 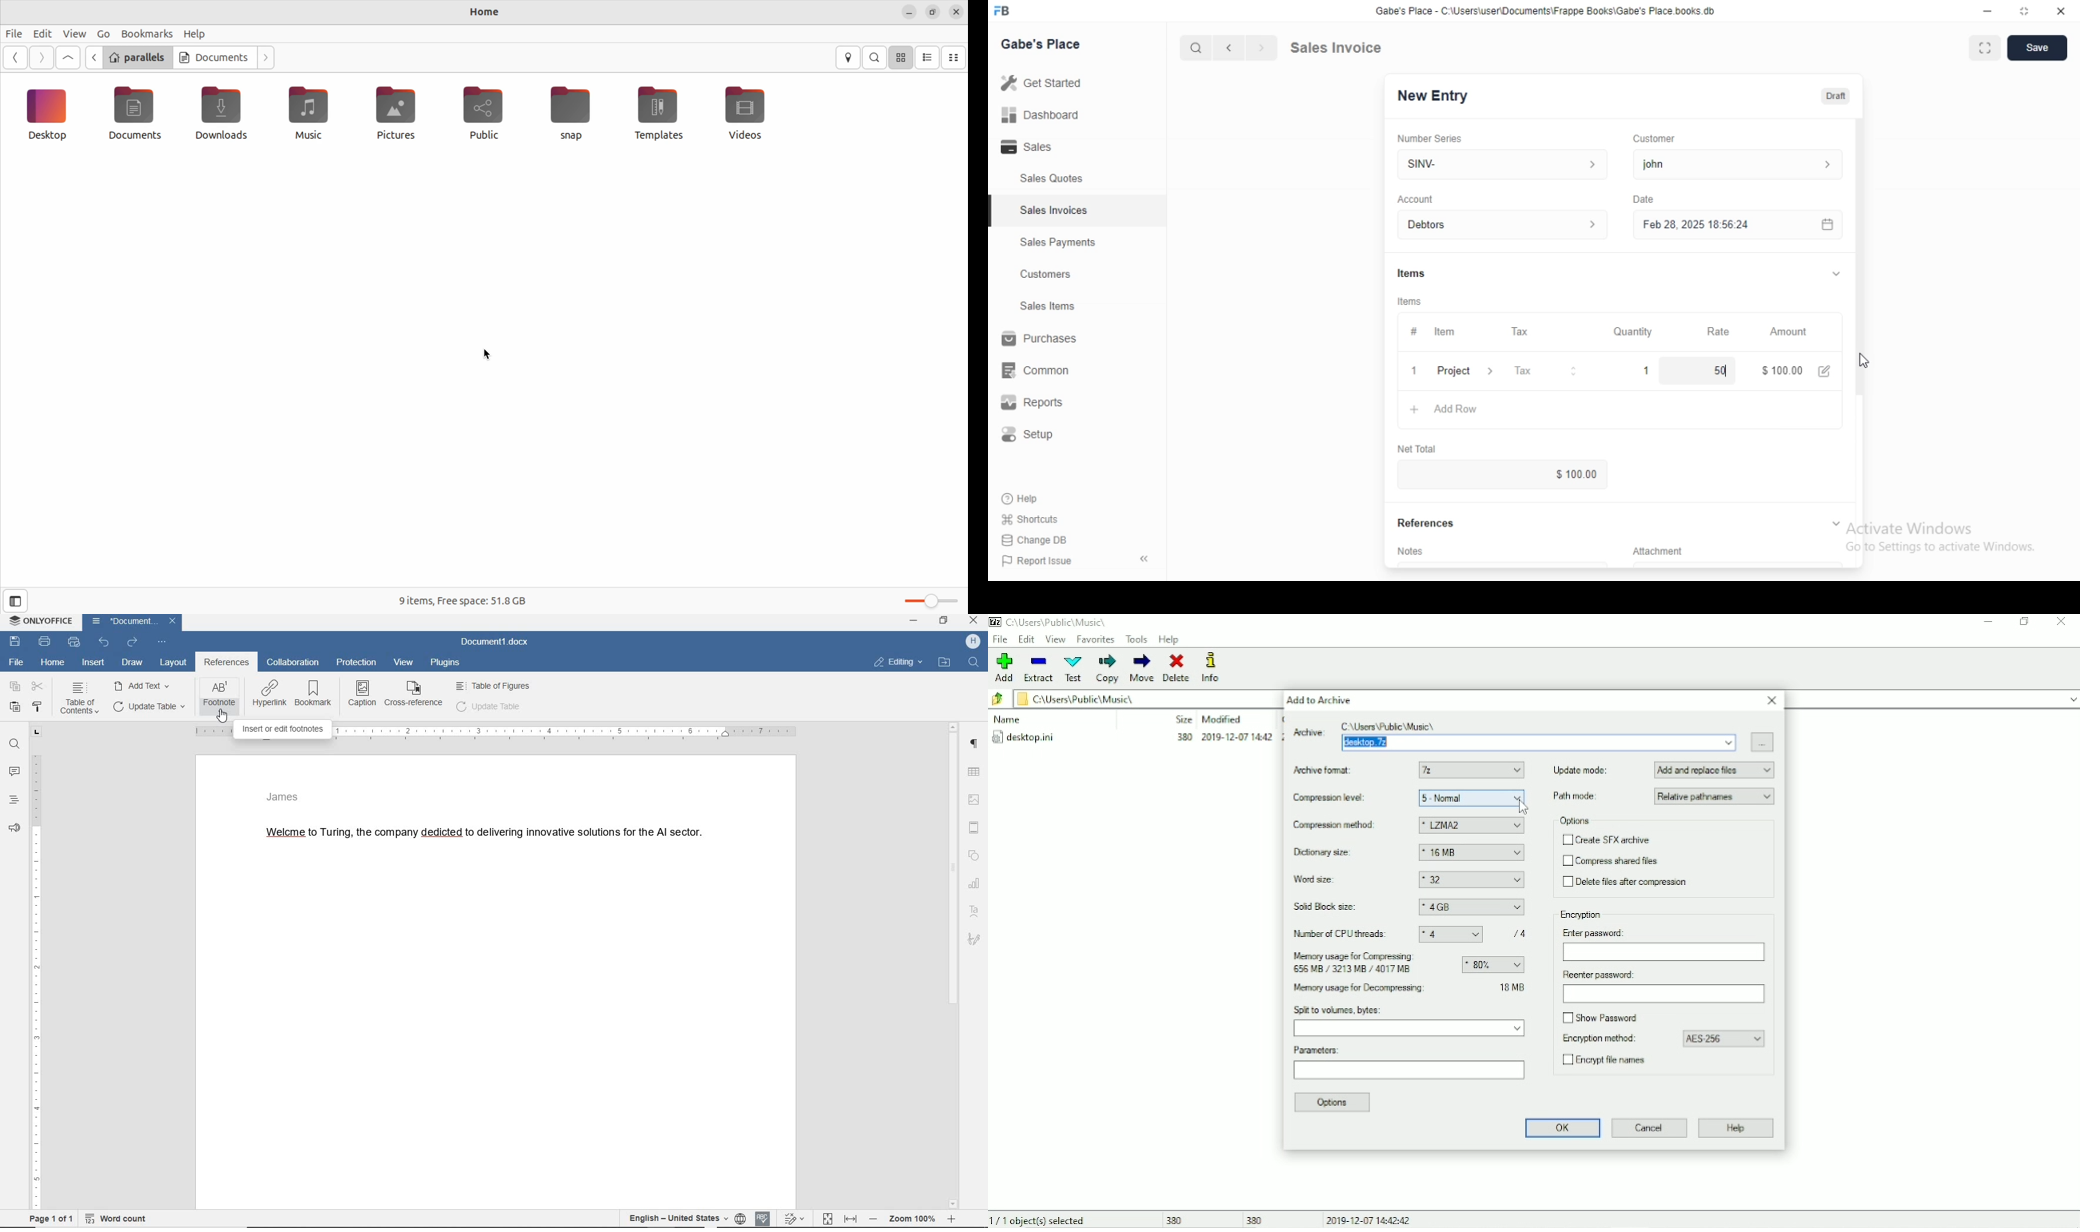 What do you see at coordinates (1558, 475) in the screenshot?
I see `$0.00` at bounding box center [1558, 475].